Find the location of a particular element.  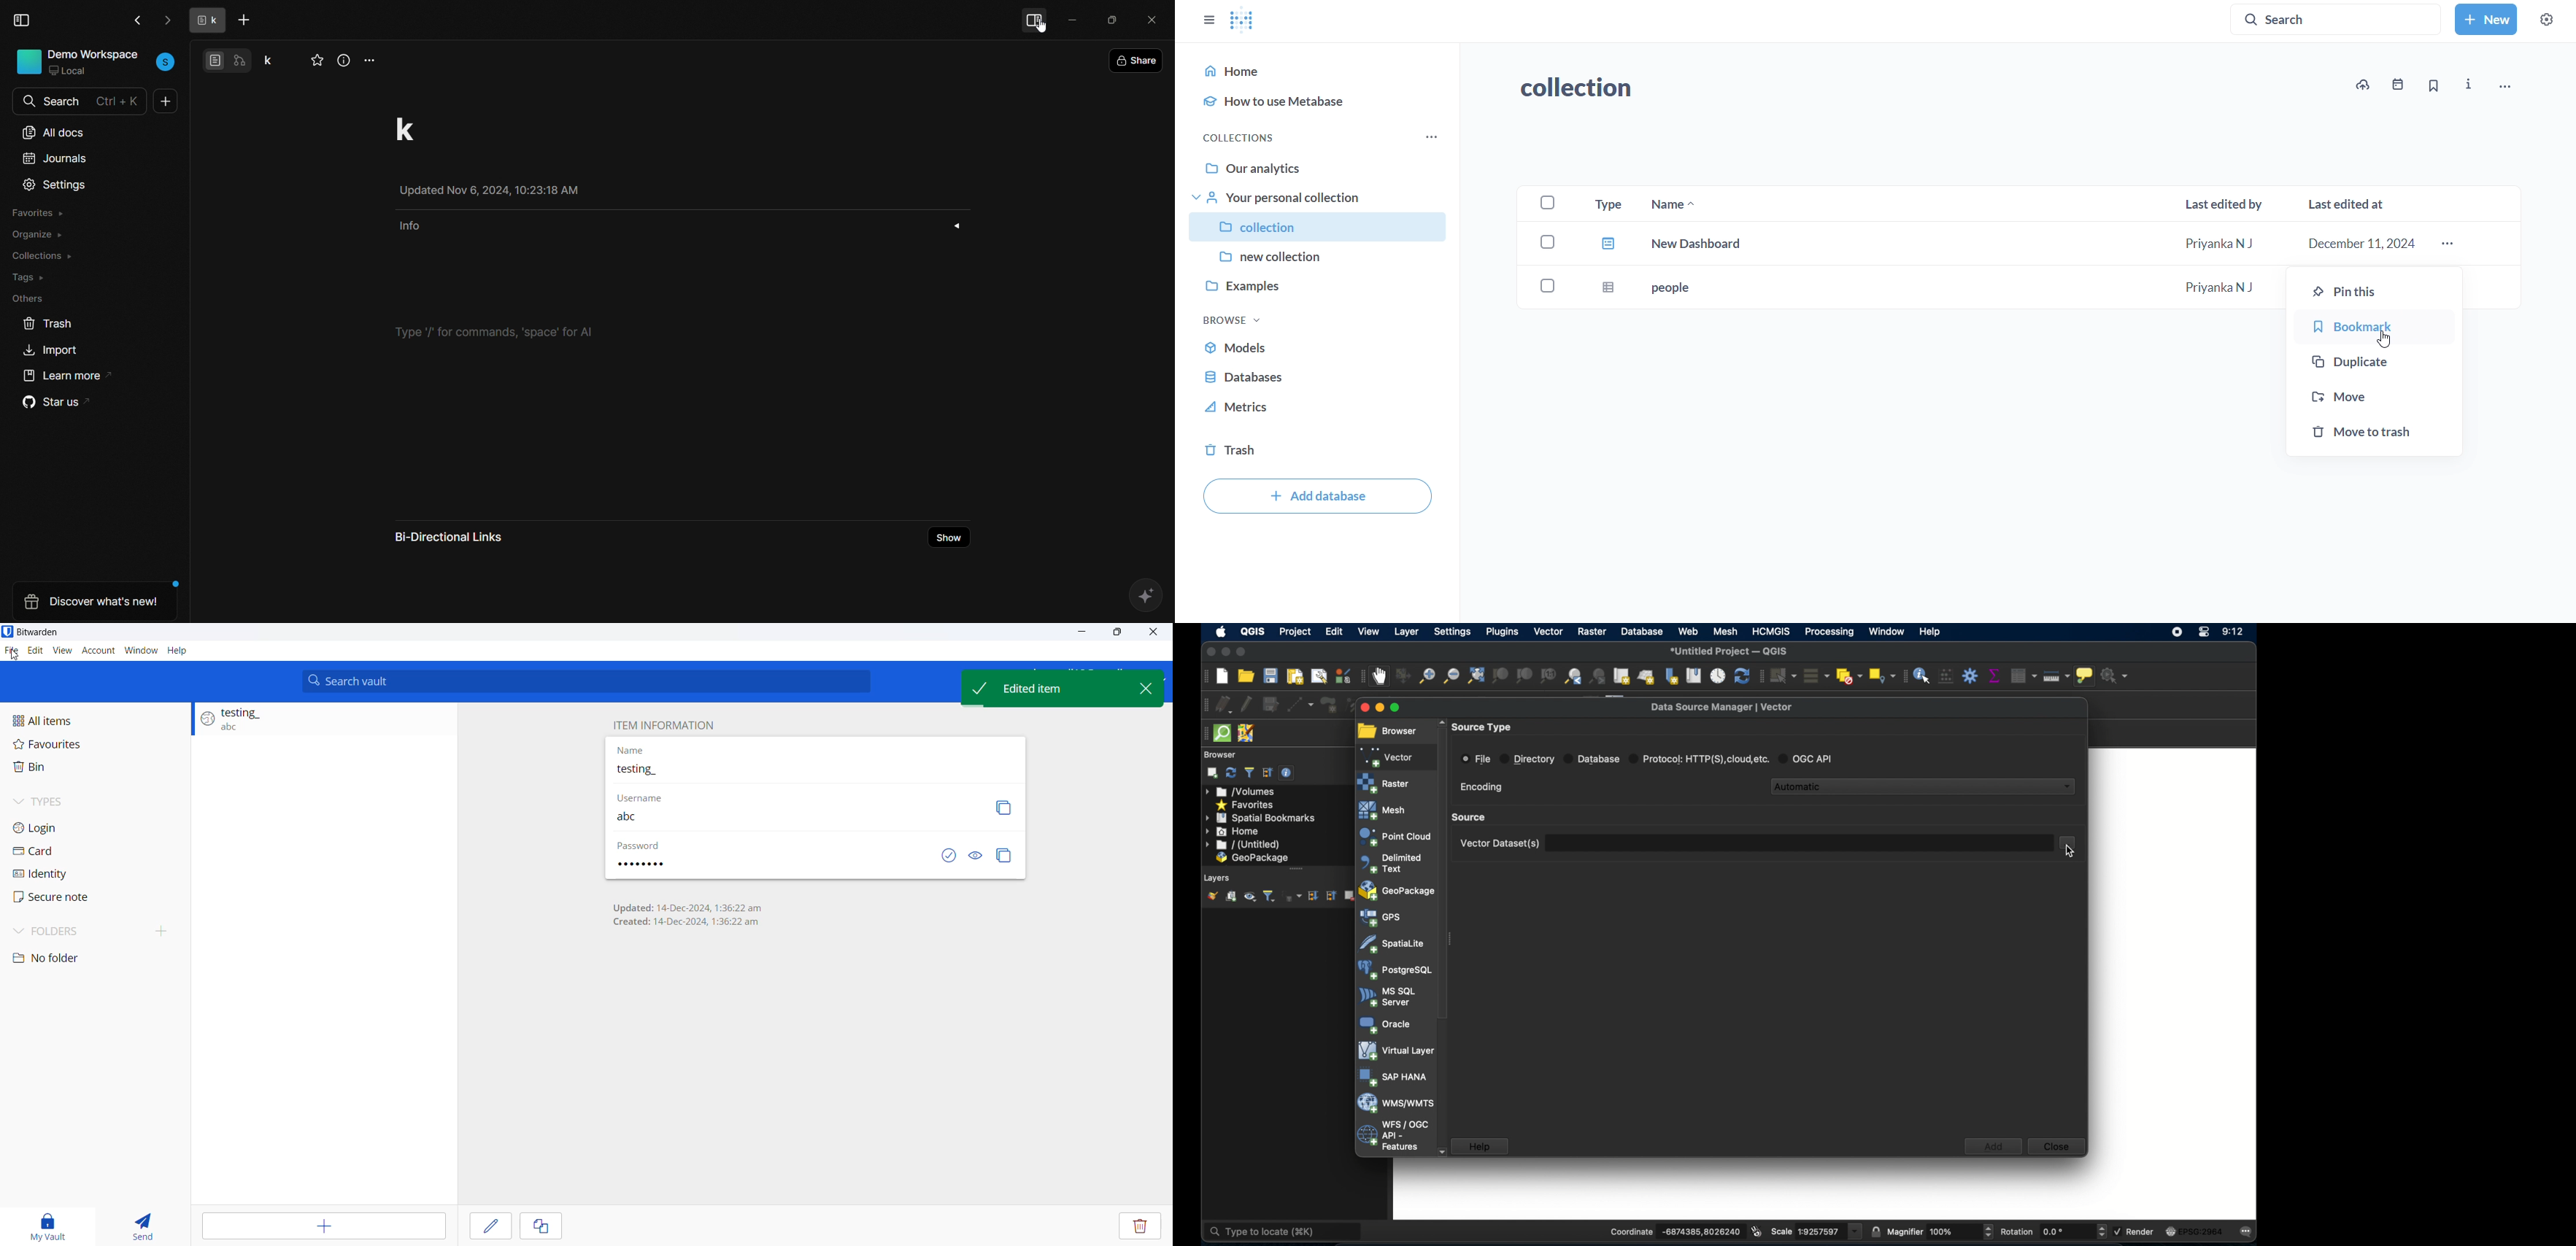

local is located at coordinates (73, 72).